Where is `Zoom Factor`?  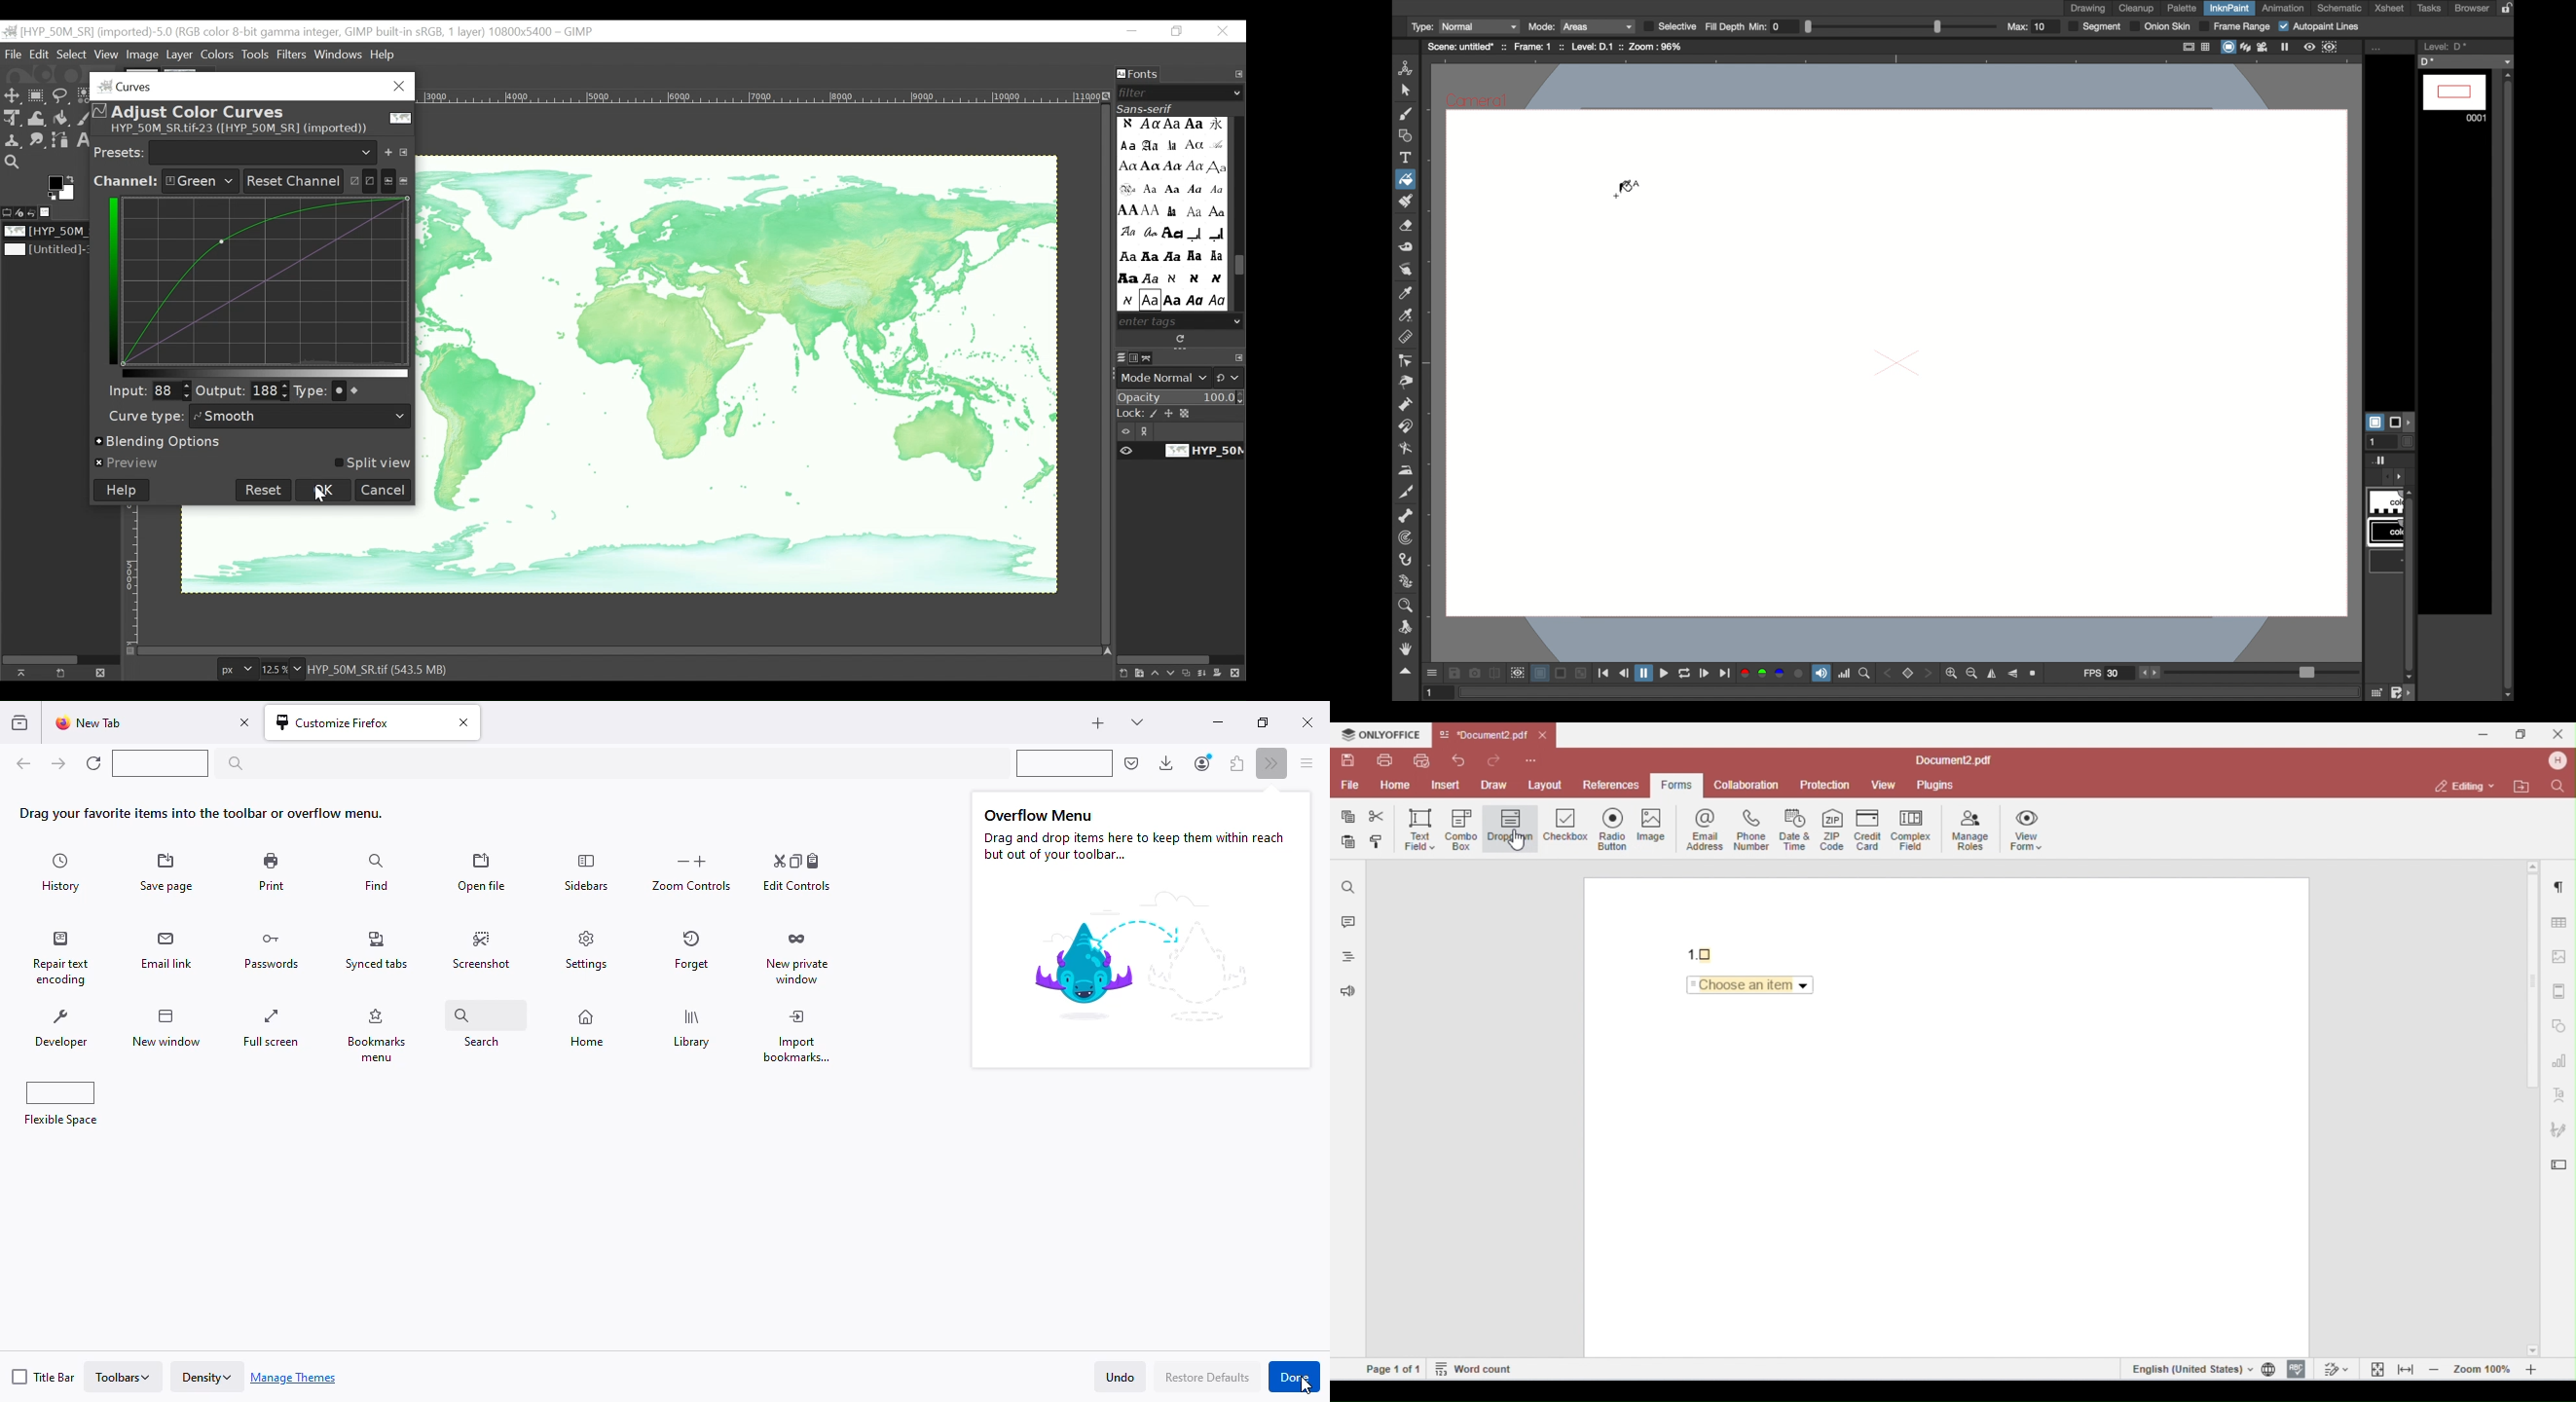
Zoom Factor is located at coordinates (278, 669).